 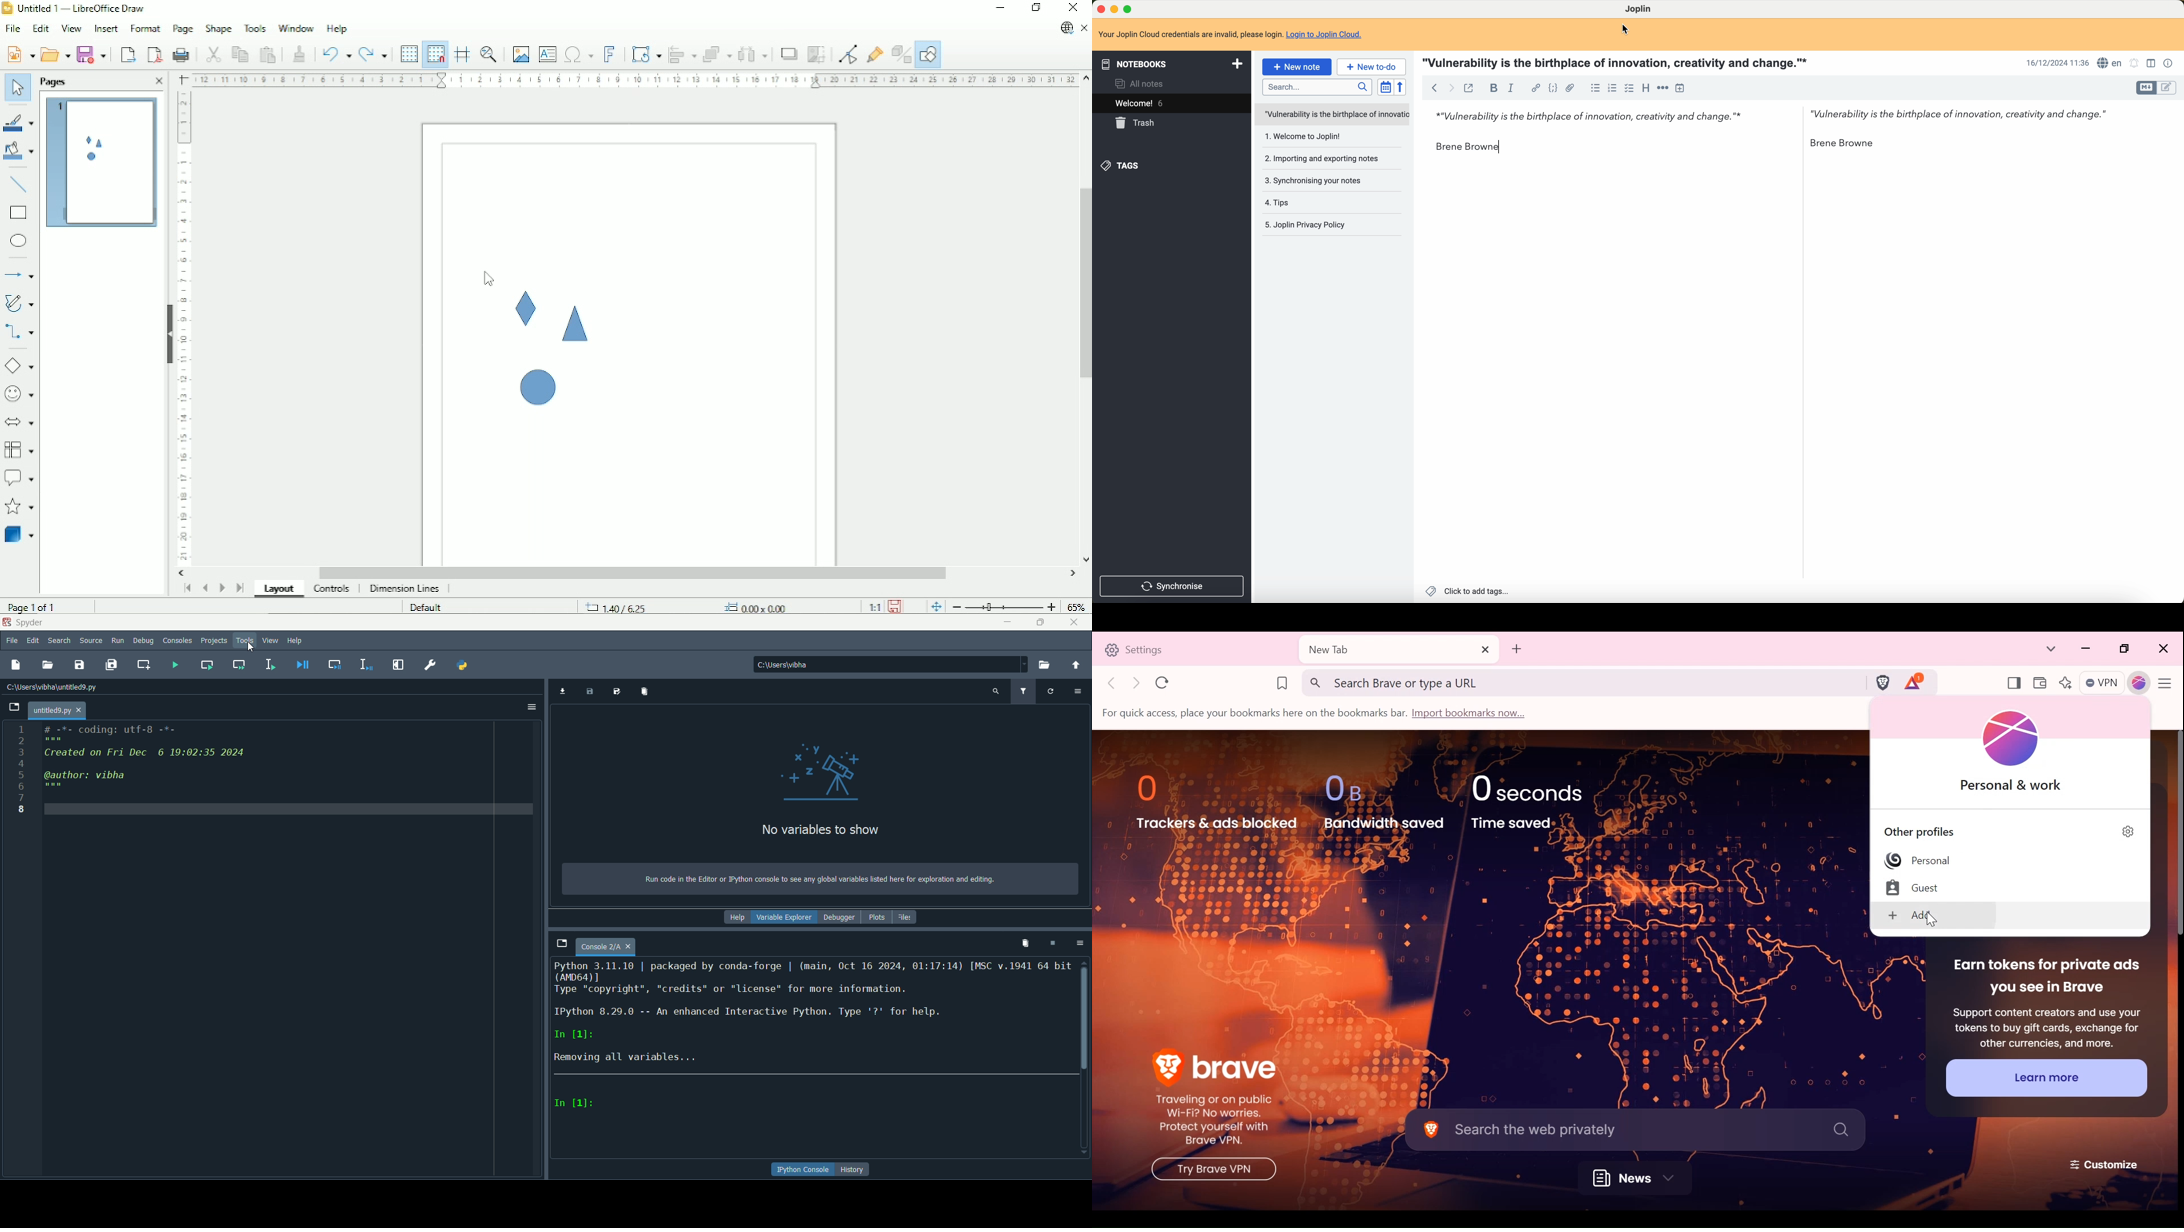 What do you see at coordinates (1629, 89) in the screenshot?
I see `checkbox` at bounding box center [1629, 89].